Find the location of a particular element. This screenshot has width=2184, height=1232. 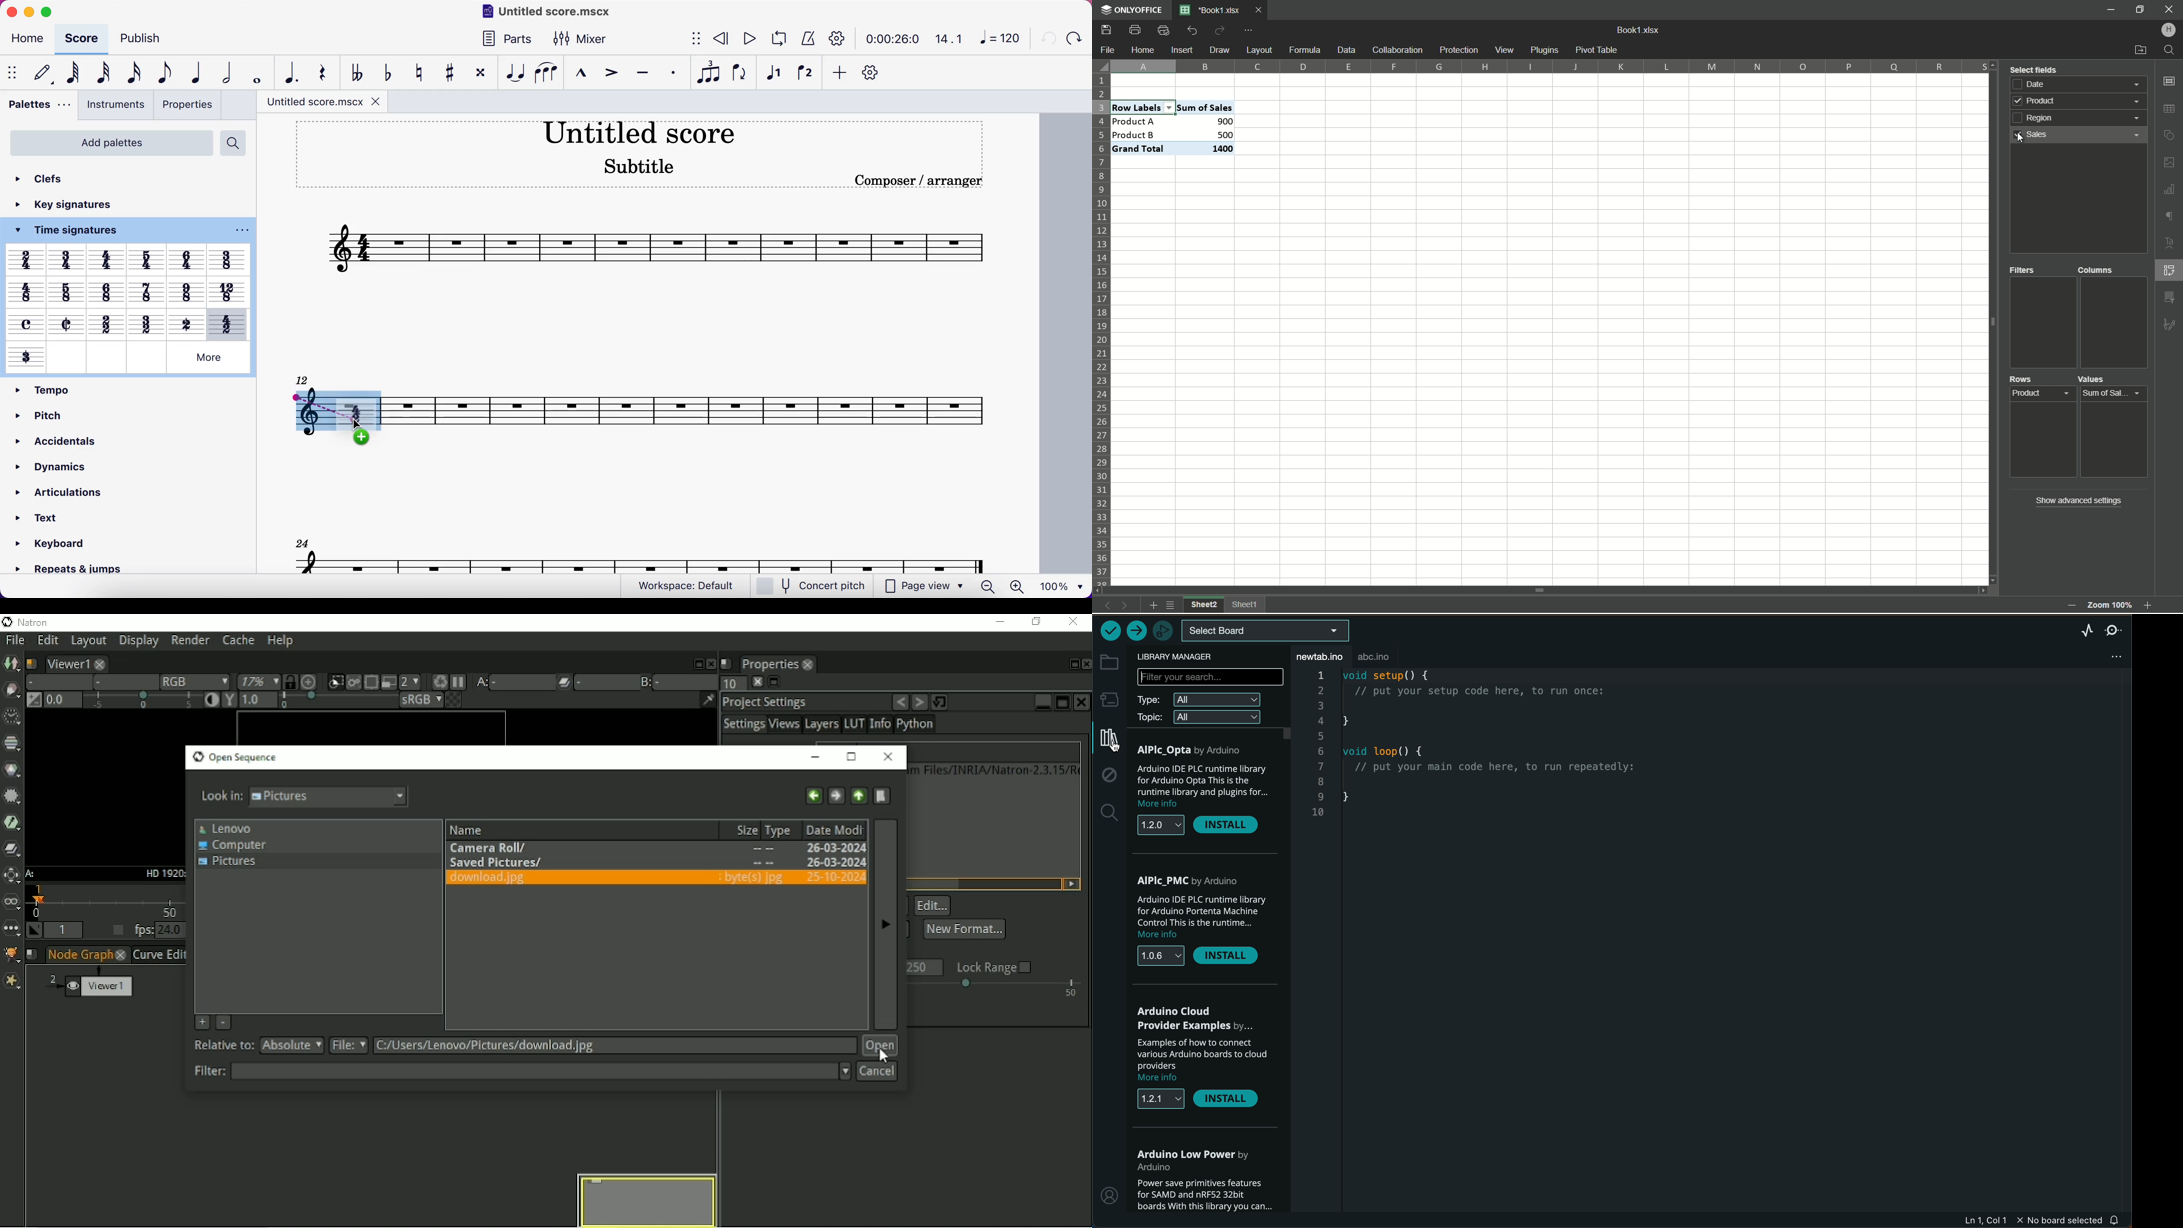

120 is located at coordinates (998, 38).